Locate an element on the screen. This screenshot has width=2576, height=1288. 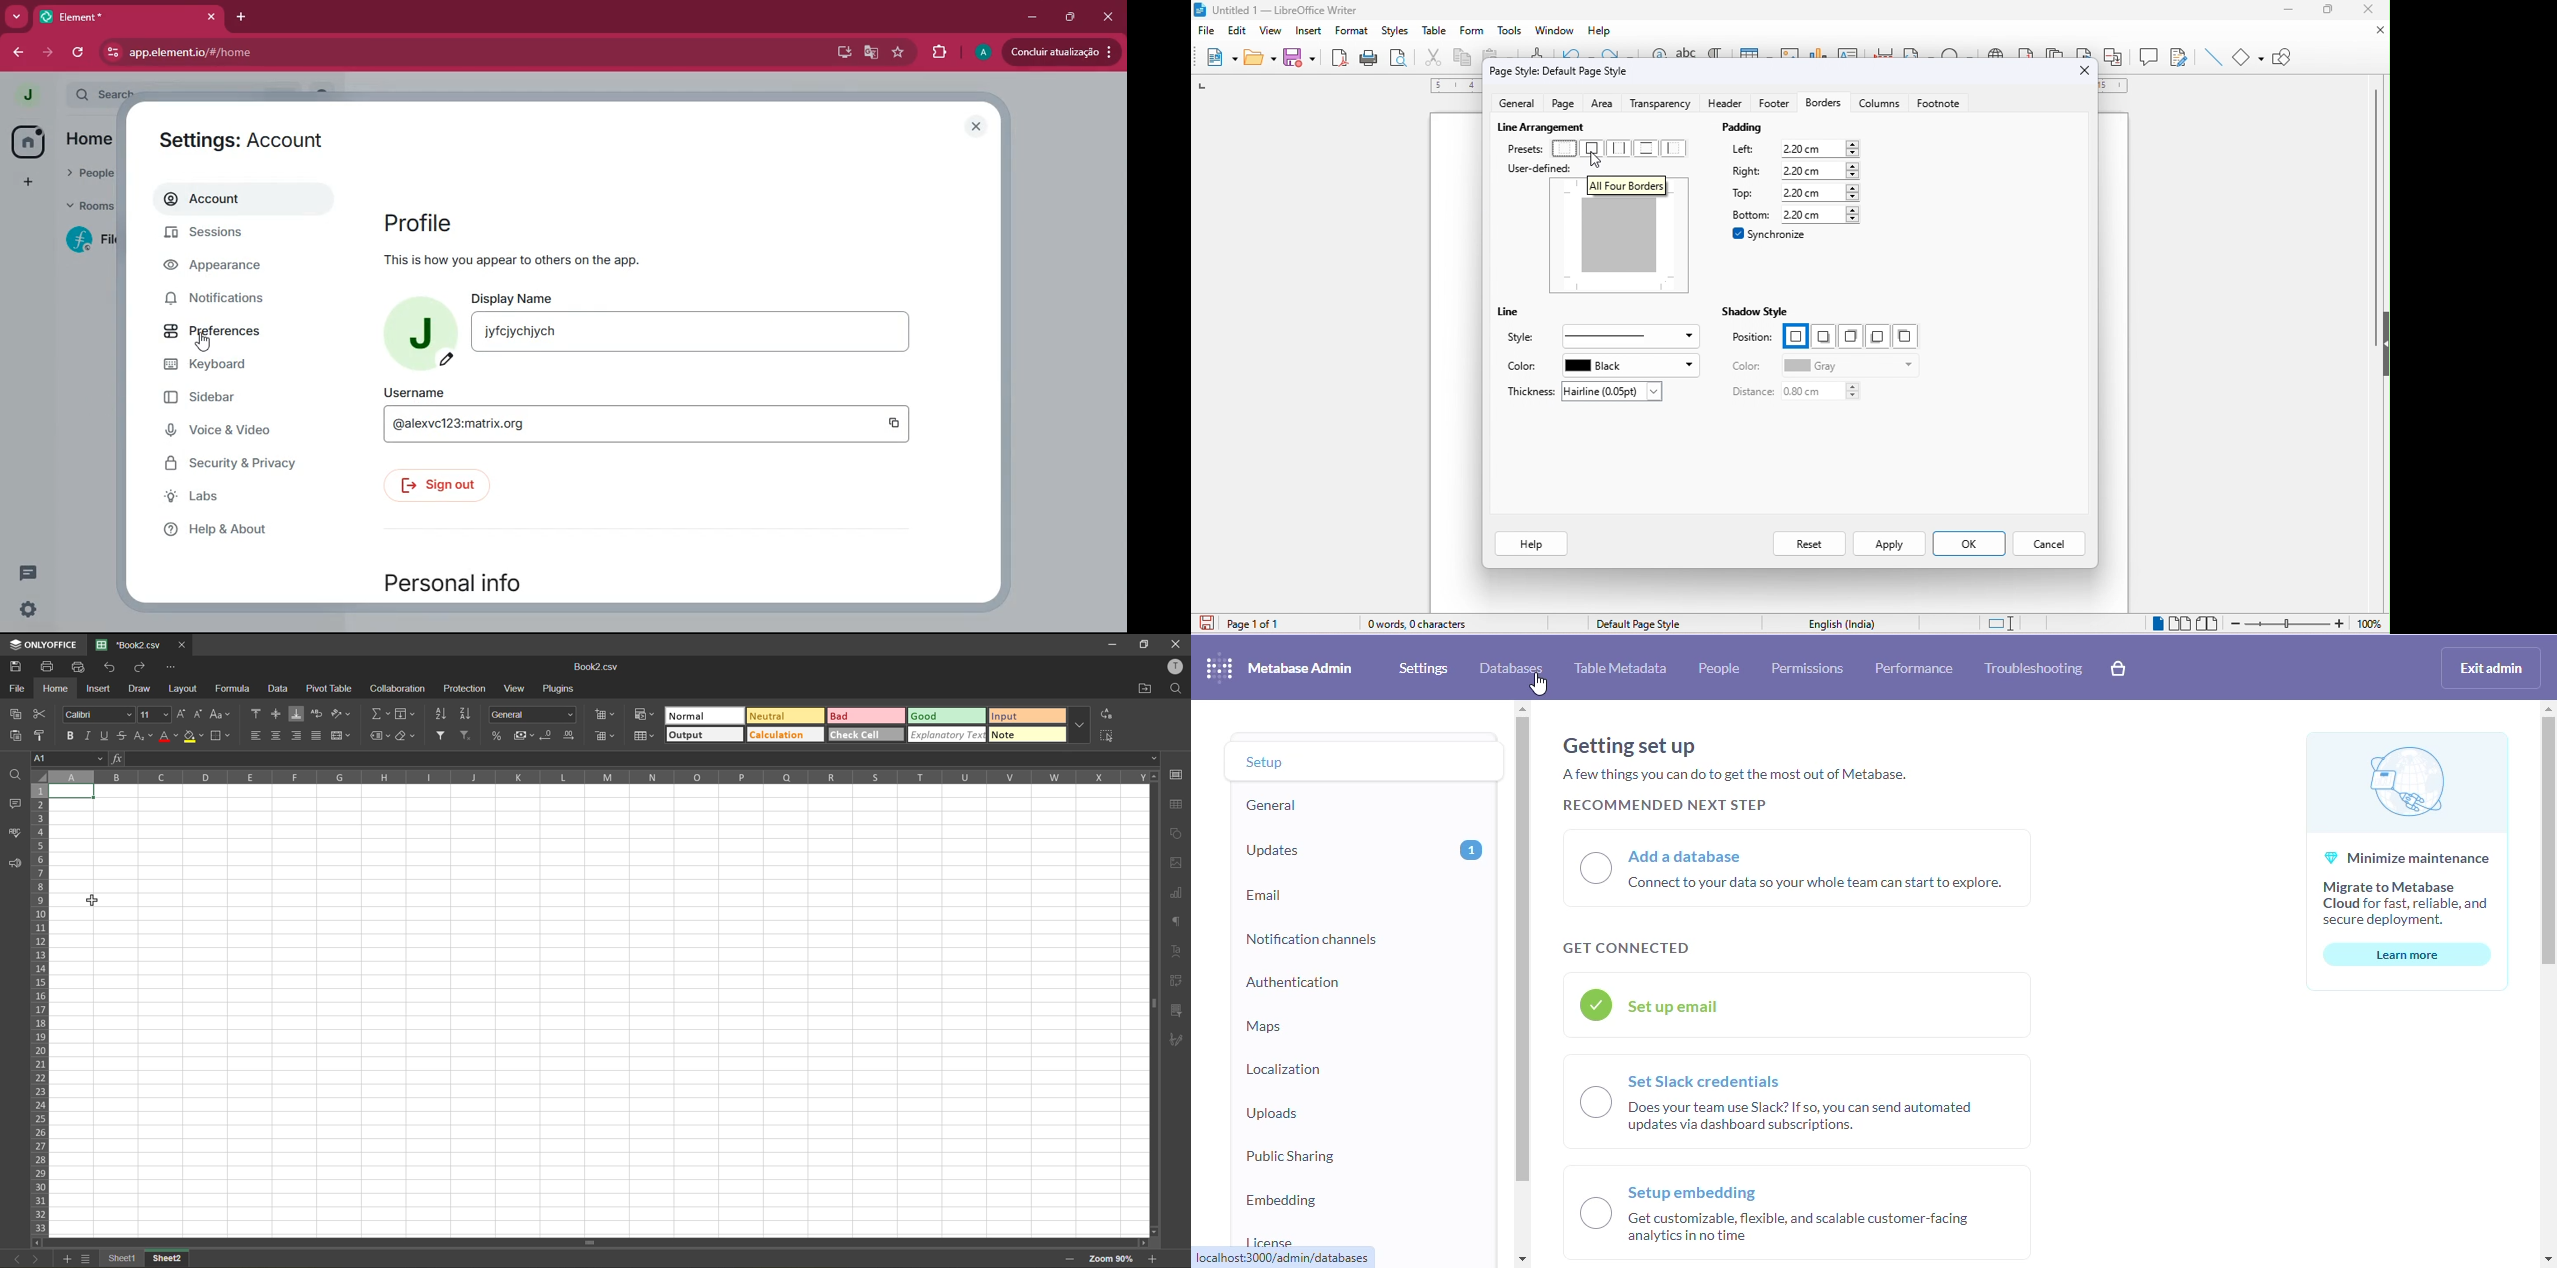
view is located at coordinates (514, 689).